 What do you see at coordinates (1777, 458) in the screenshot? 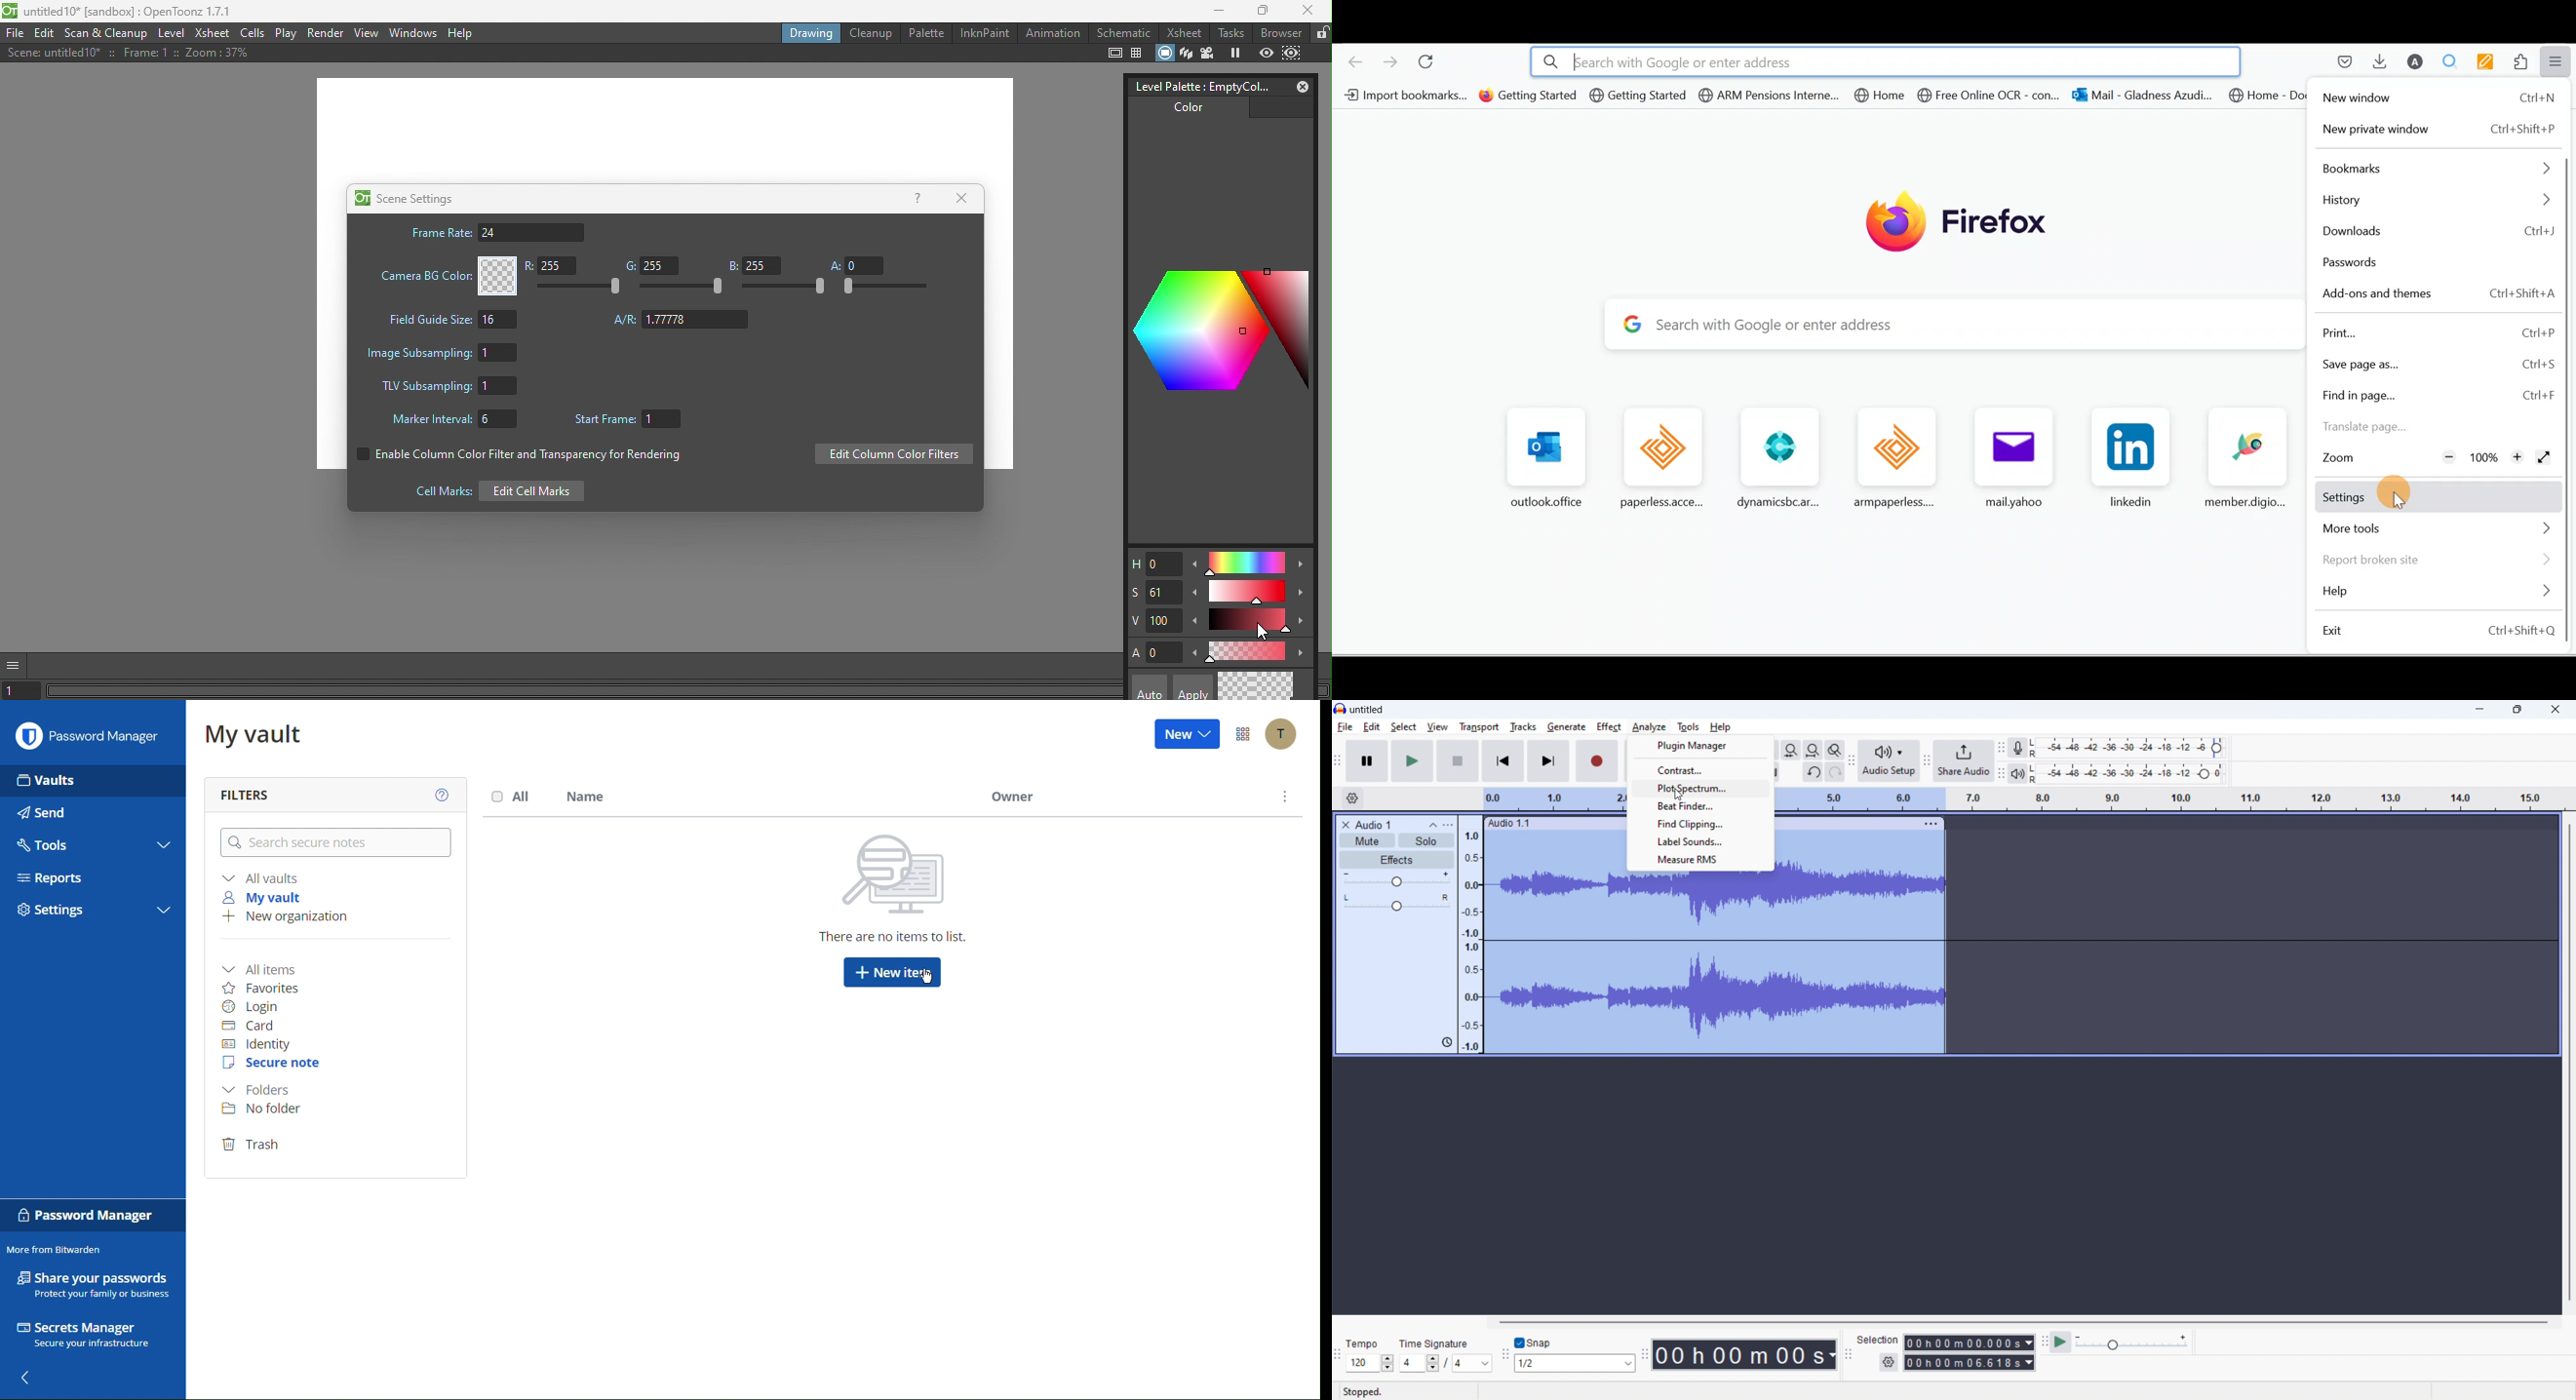
I see `dynamicsbcar...` at bounding box center [1777, 458].